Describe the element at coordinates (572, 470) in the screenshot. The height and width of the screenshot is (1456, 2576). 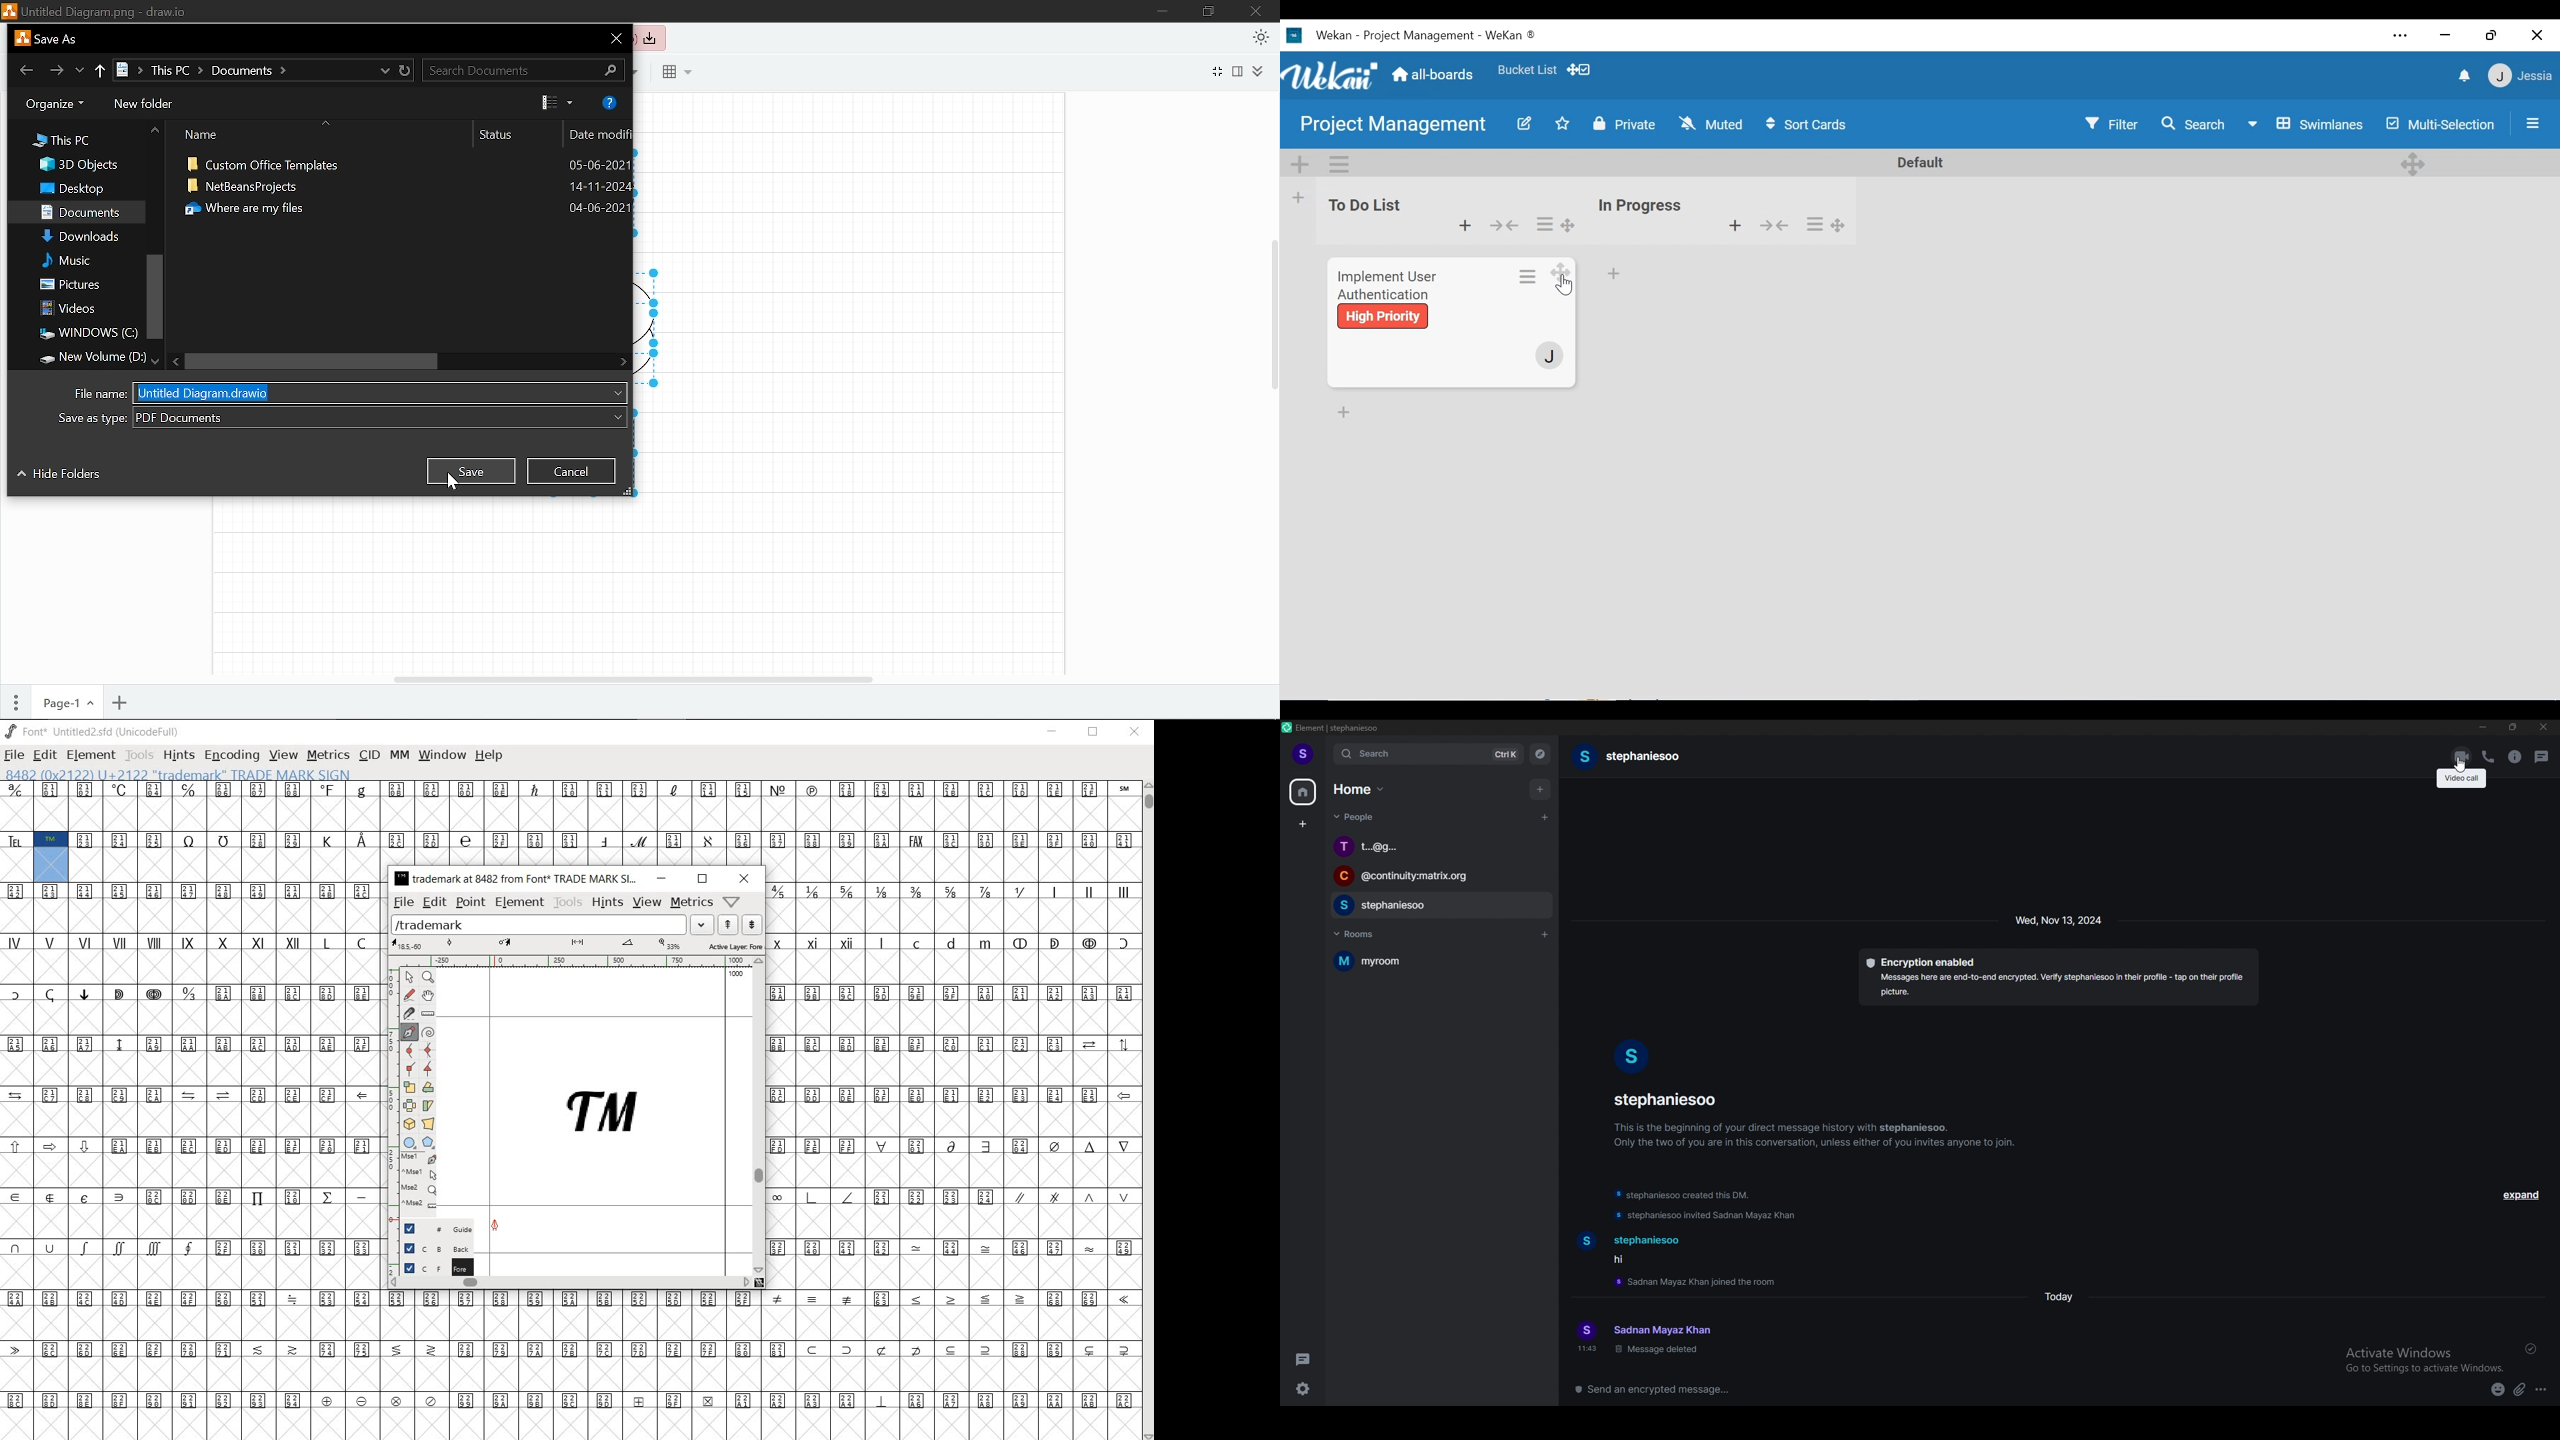
I see `Cancel` at that location.